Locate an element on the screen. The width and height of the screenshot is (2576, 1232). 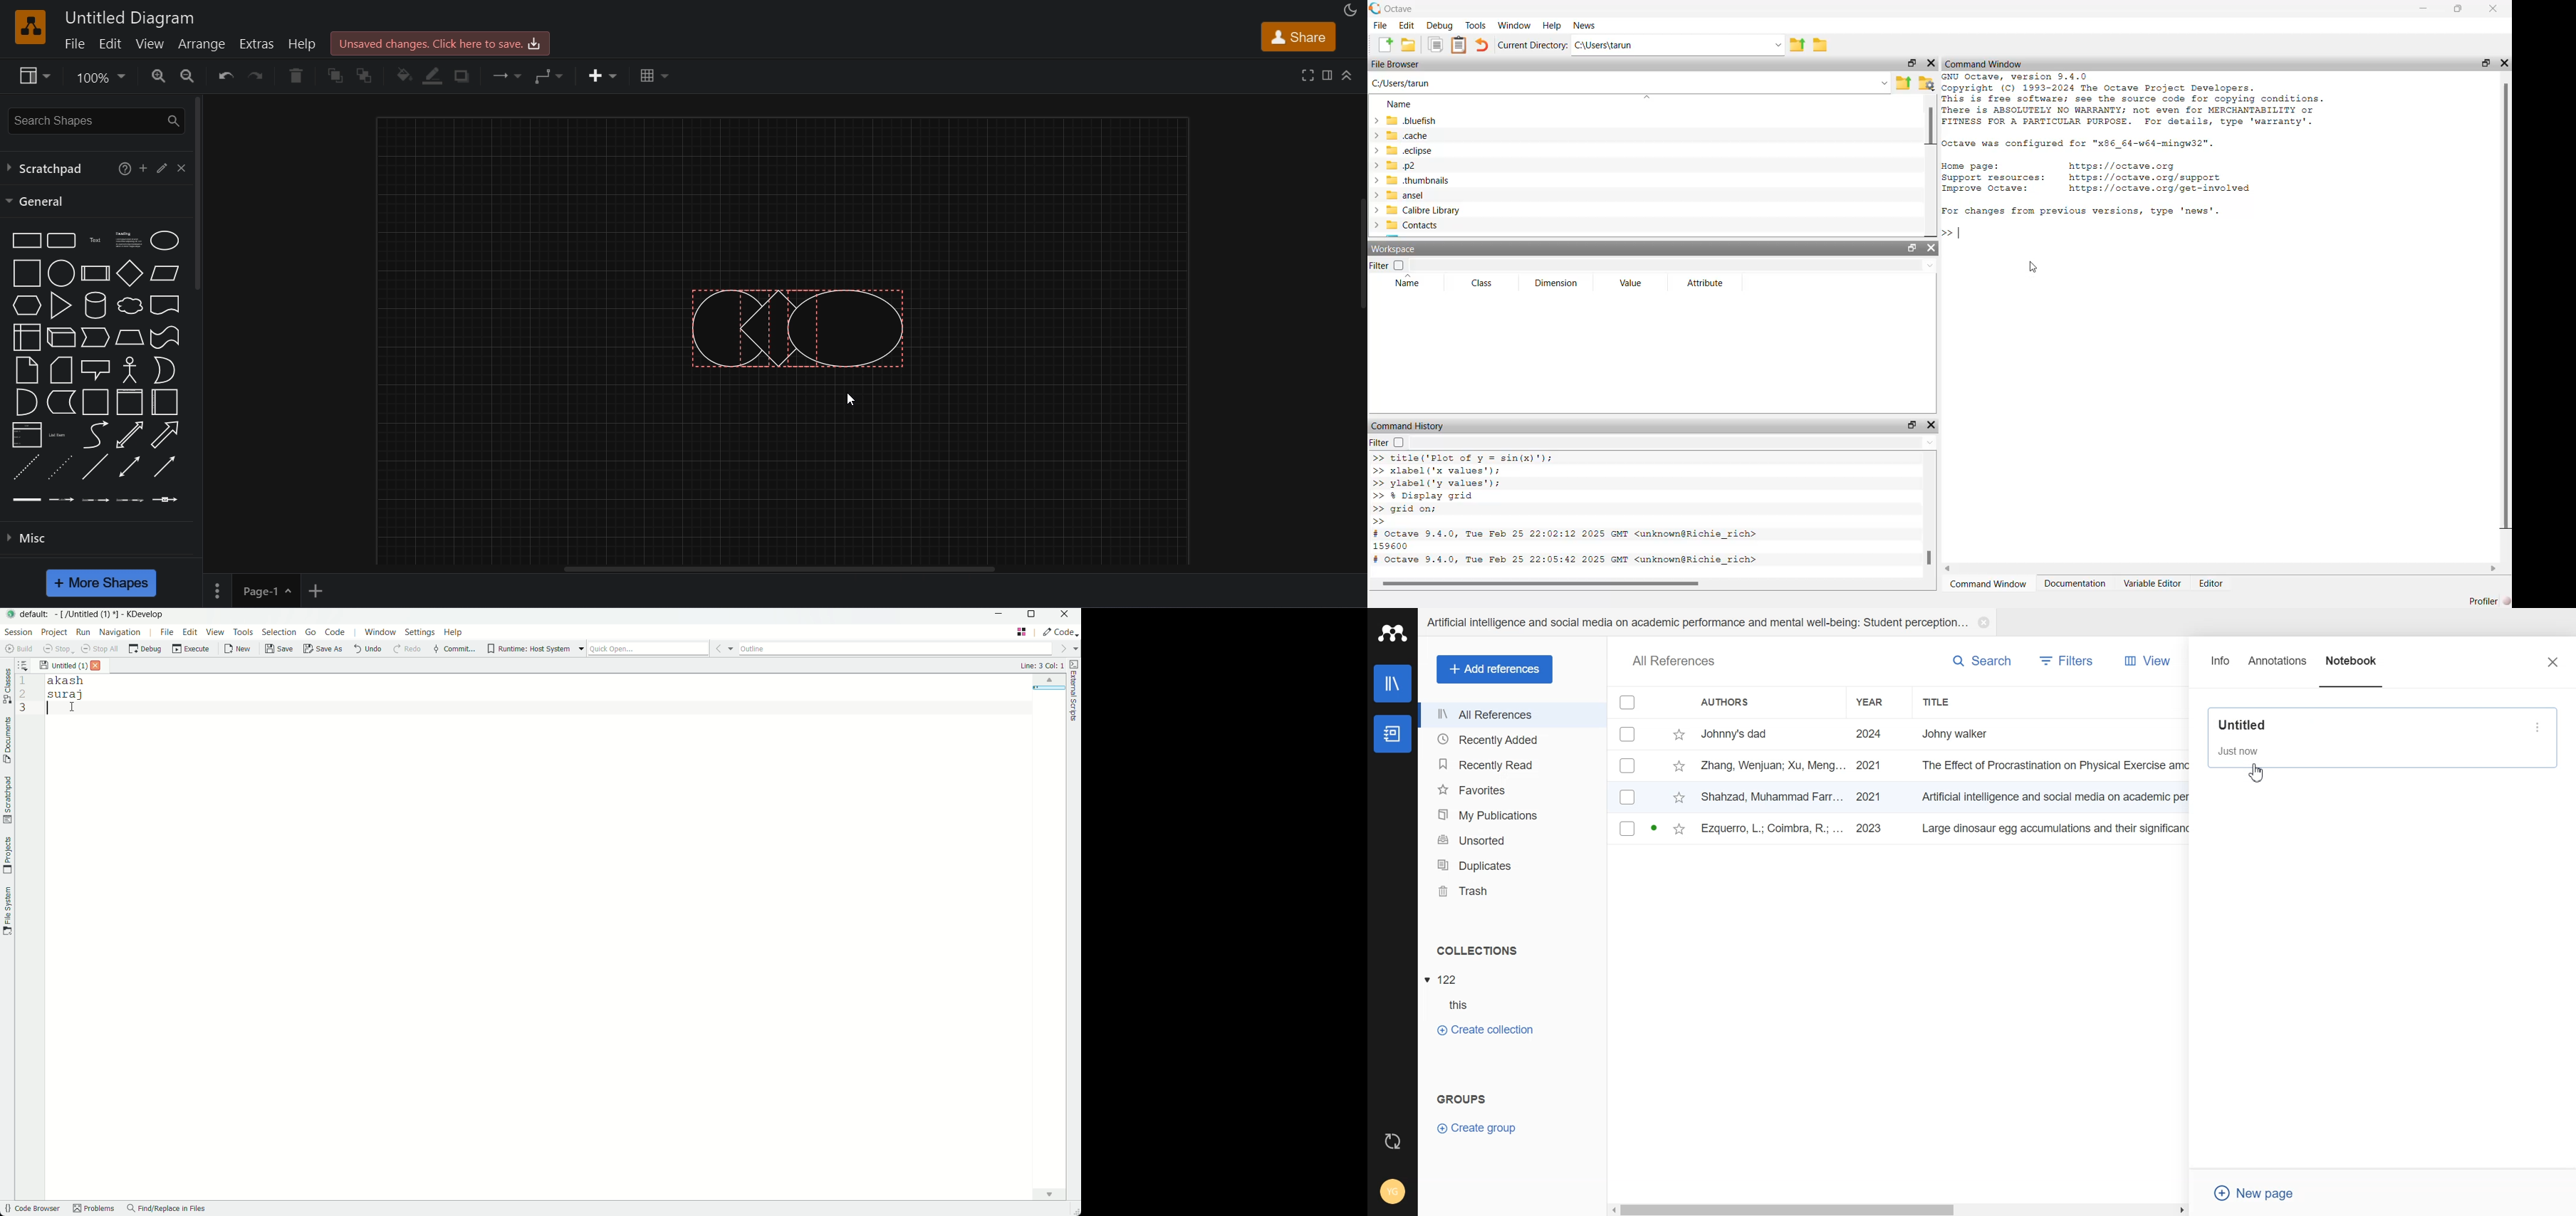
rectangle is located at coordinates (24, 239).